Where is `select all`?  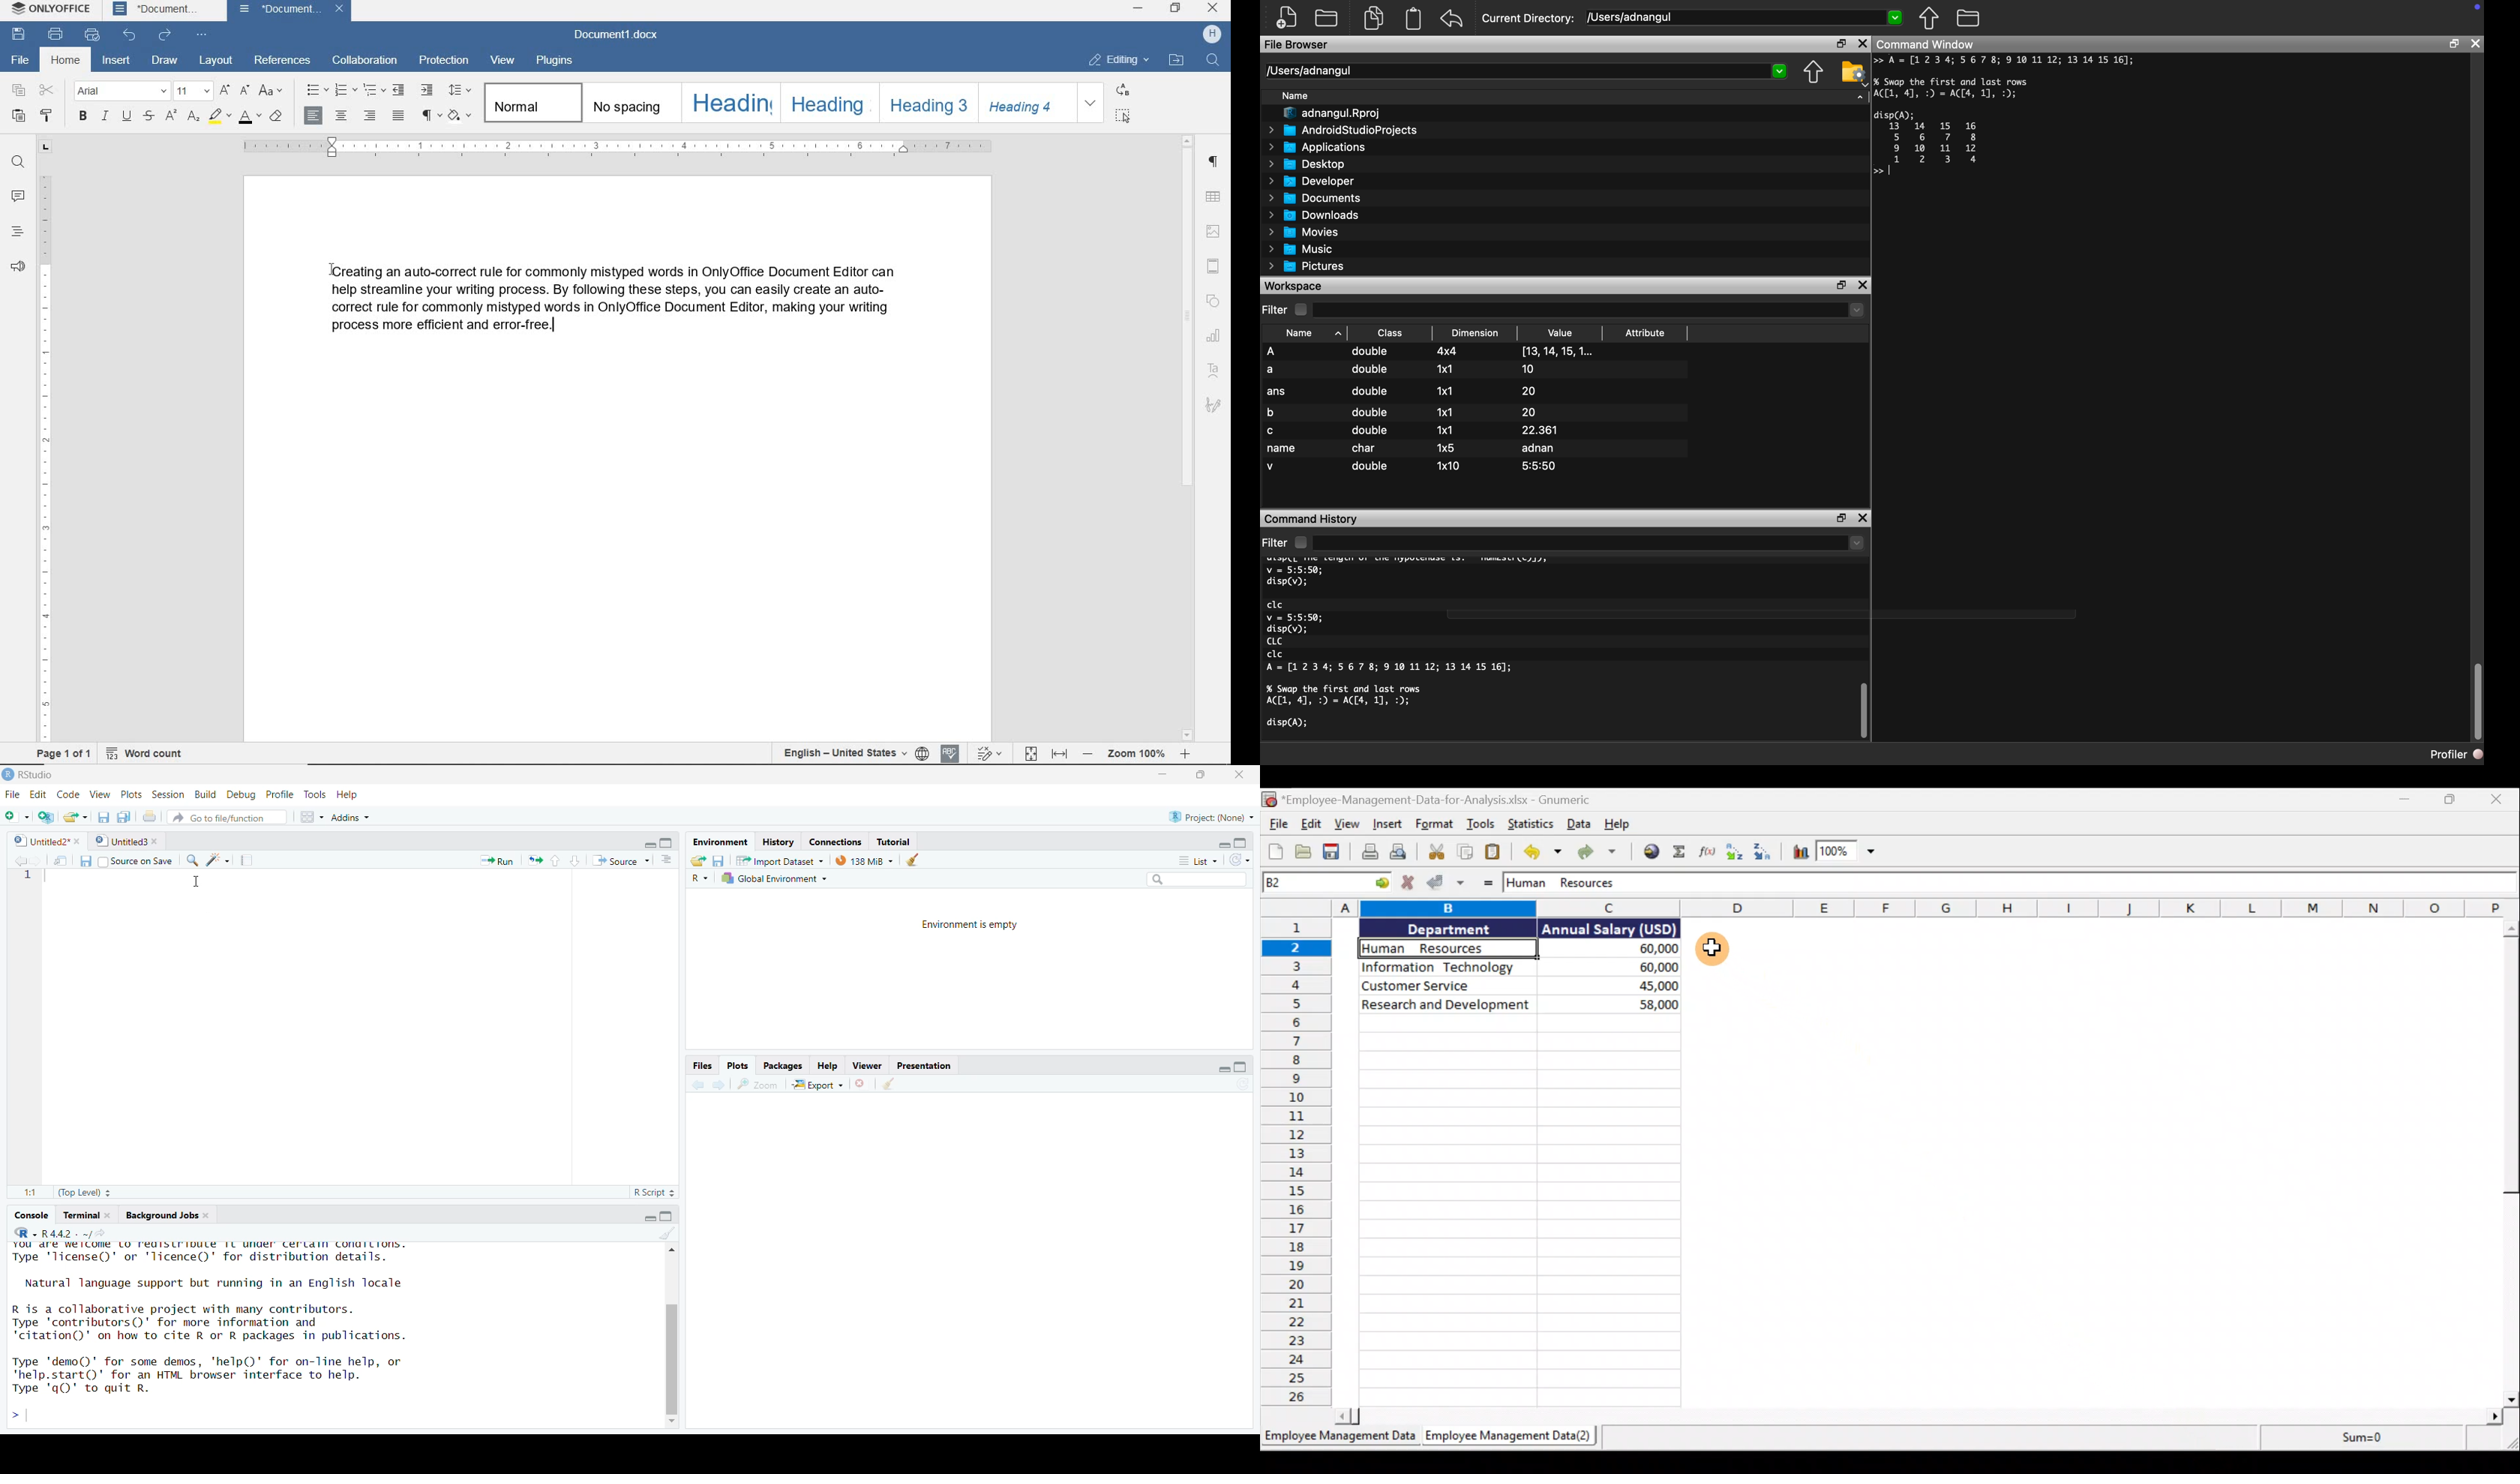
select all is located at coordinates (1124, 117).